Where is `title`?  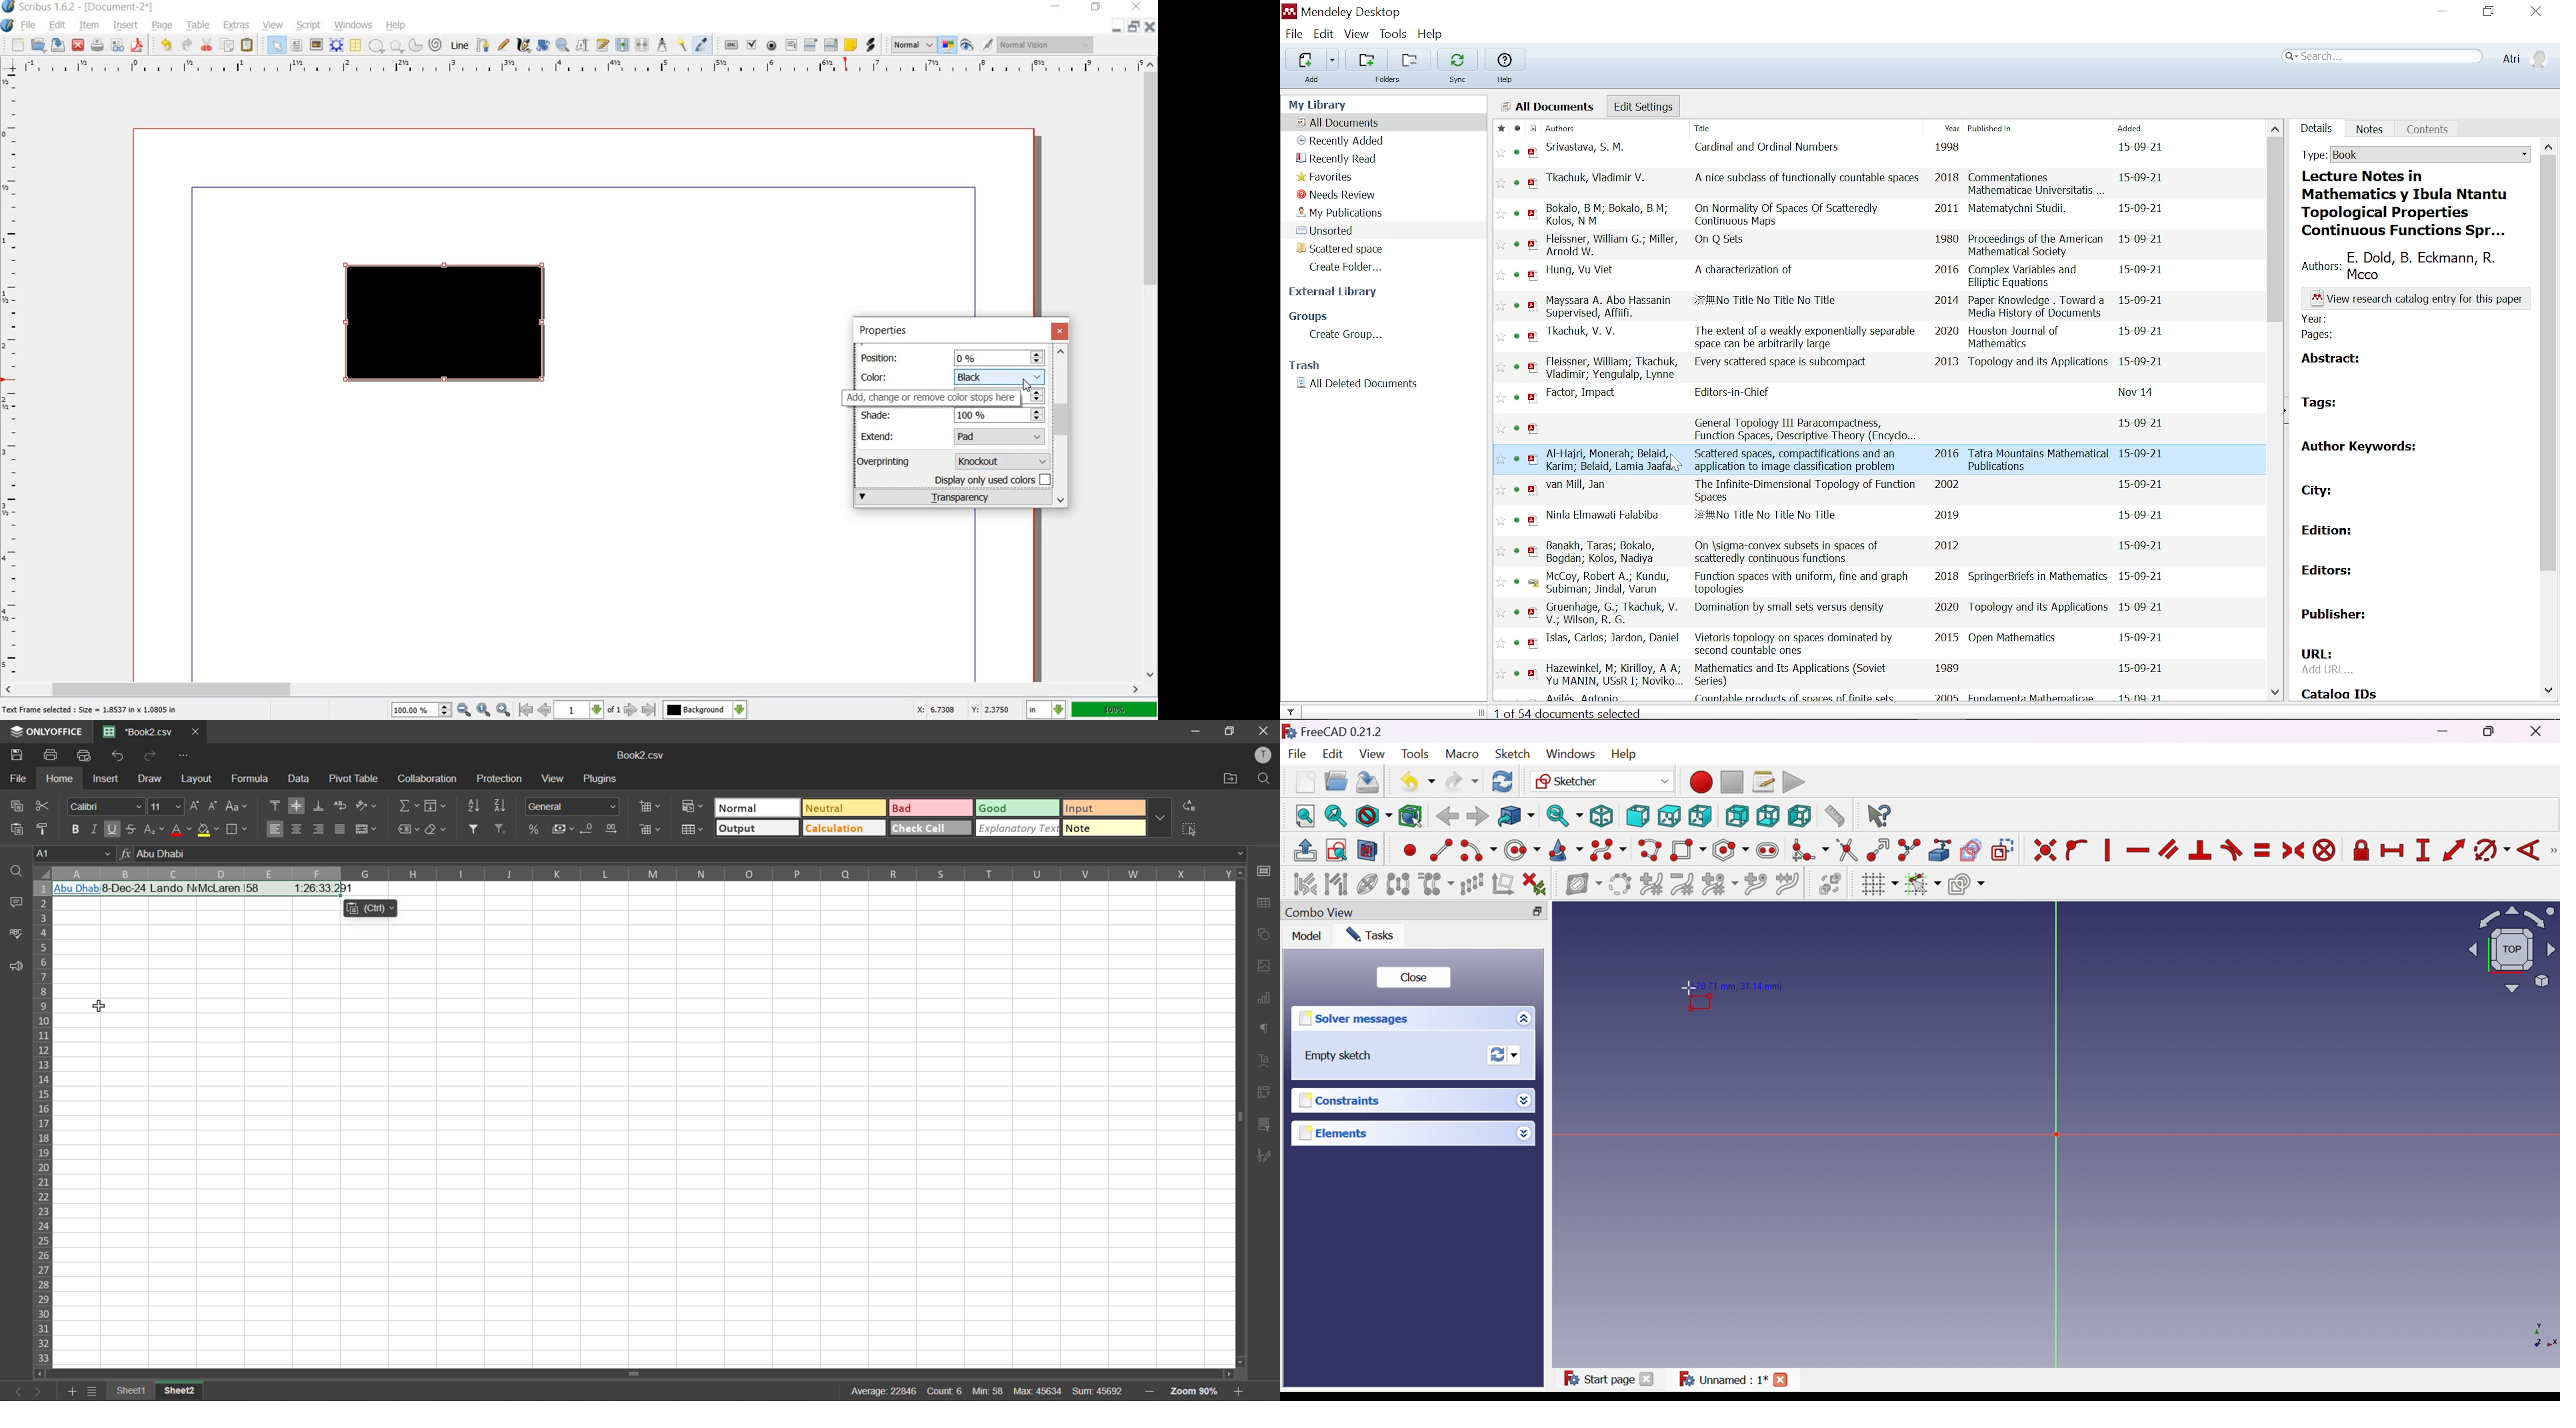 title is located at coordinates (1724, 241).